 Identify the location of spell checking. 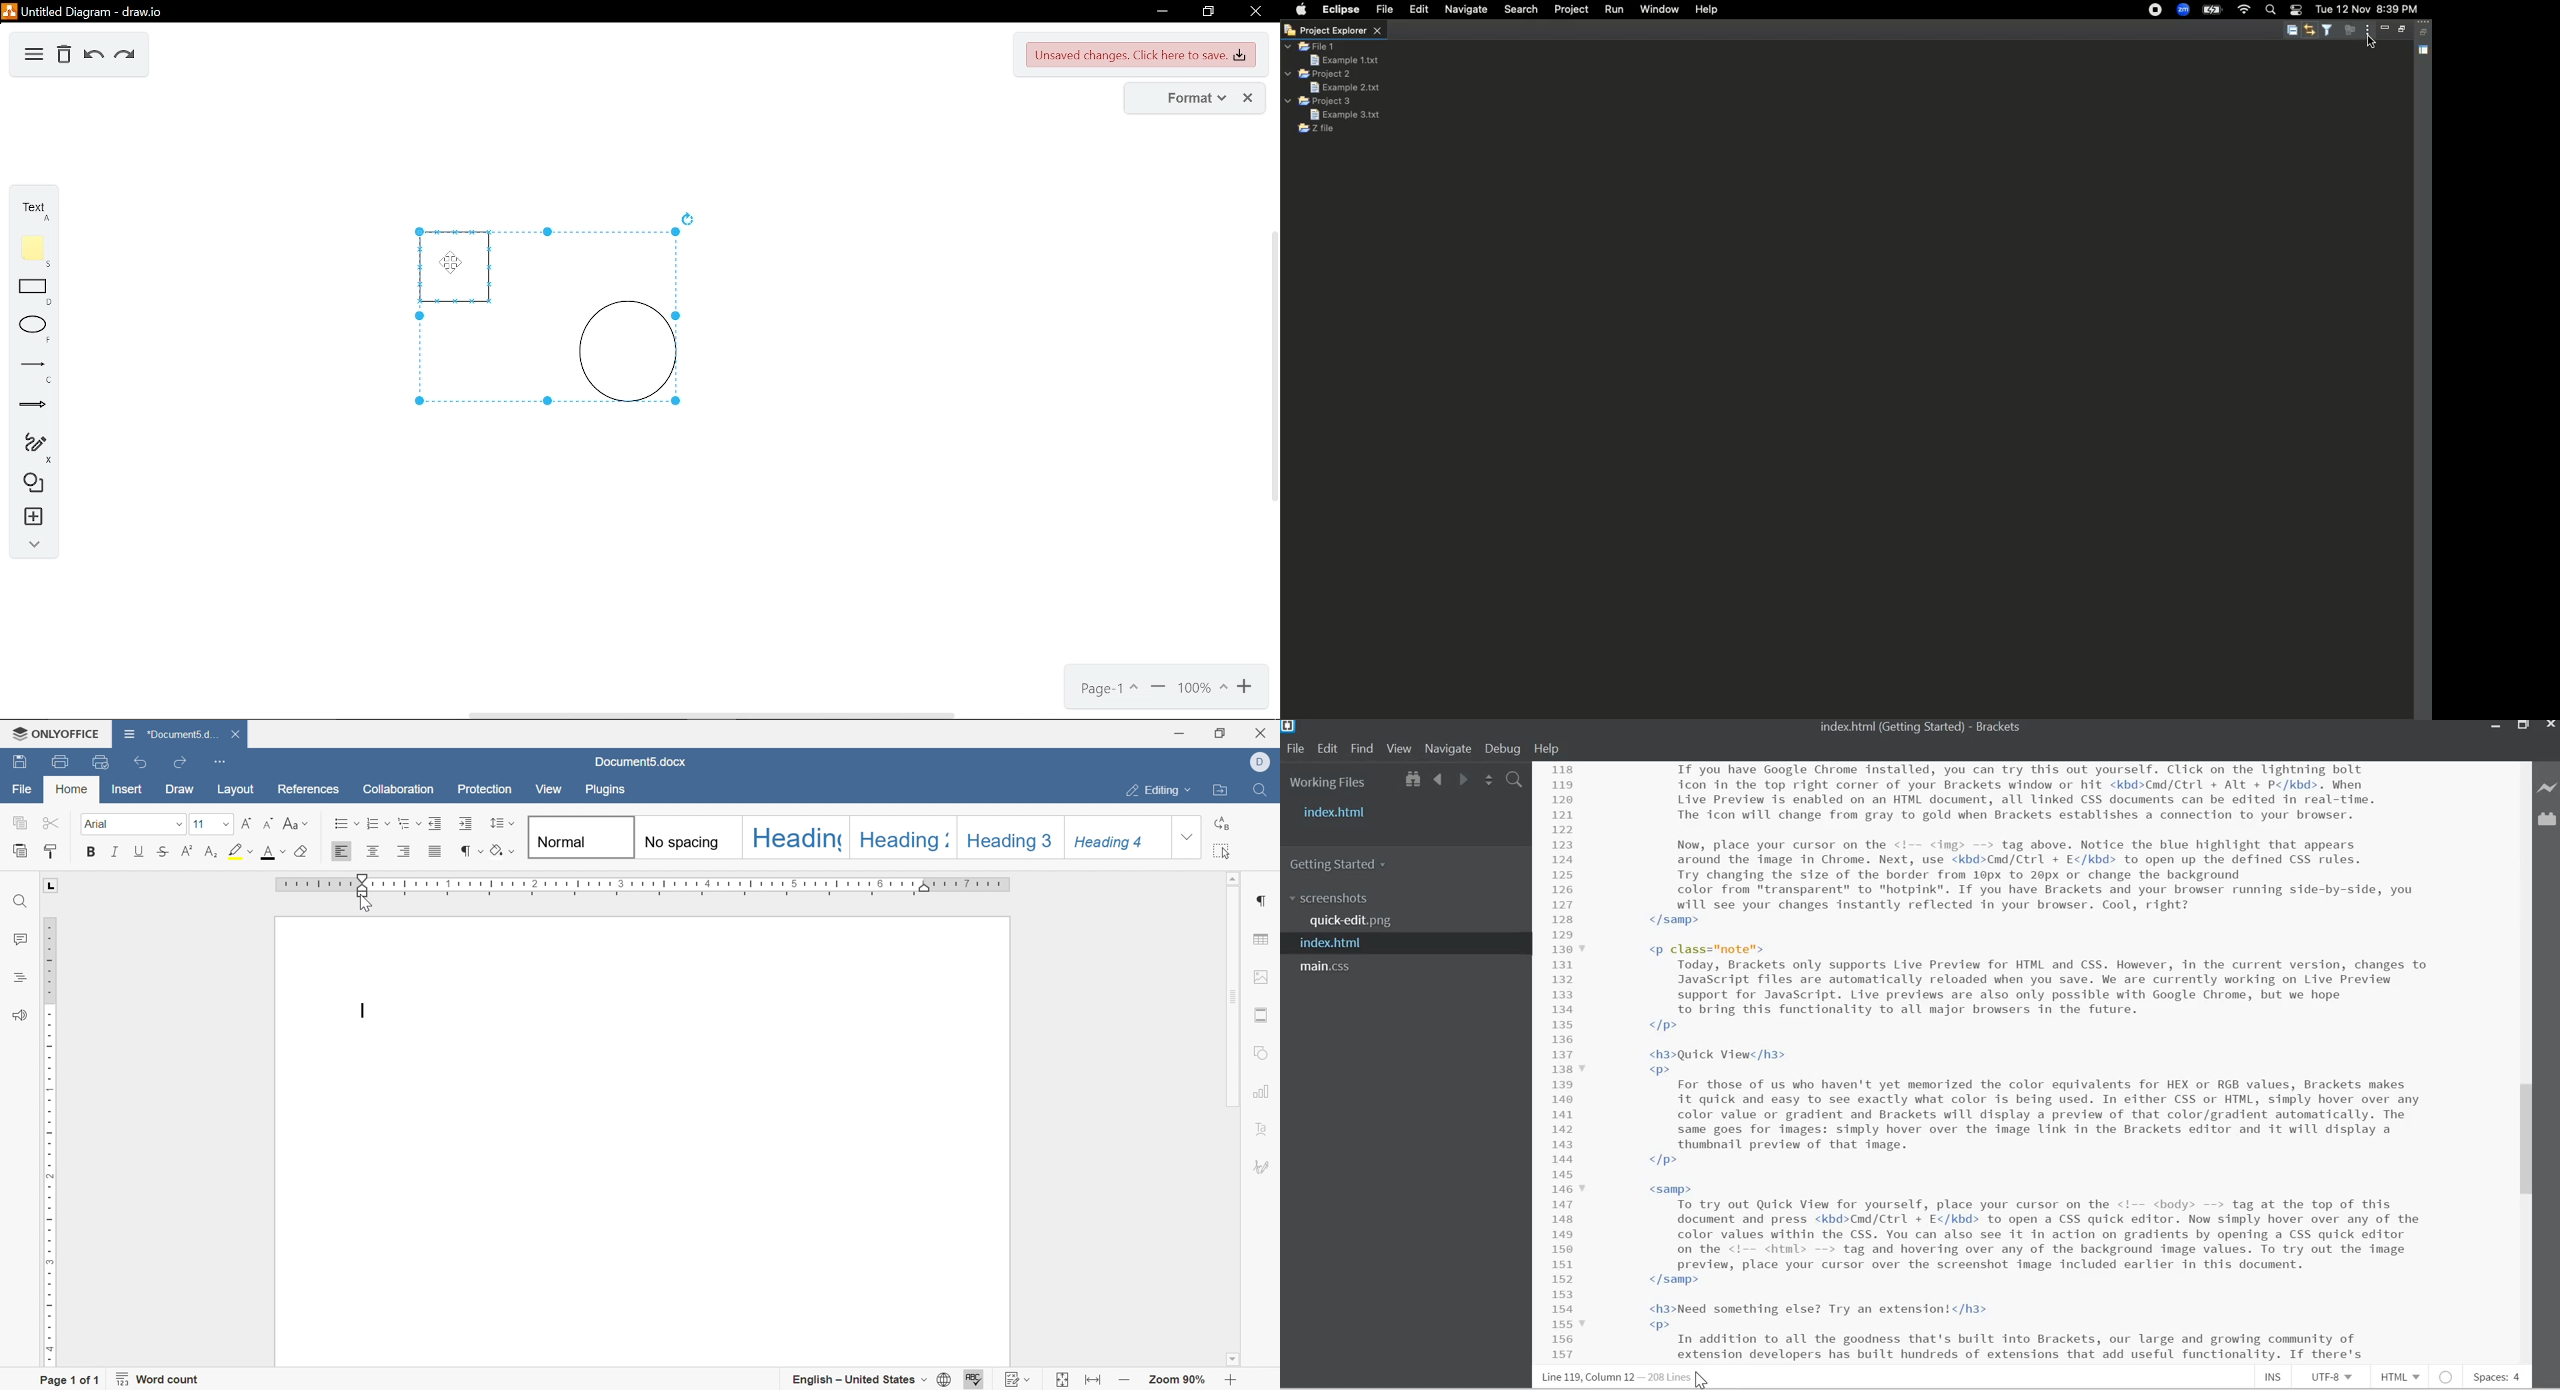
(978, 1380).